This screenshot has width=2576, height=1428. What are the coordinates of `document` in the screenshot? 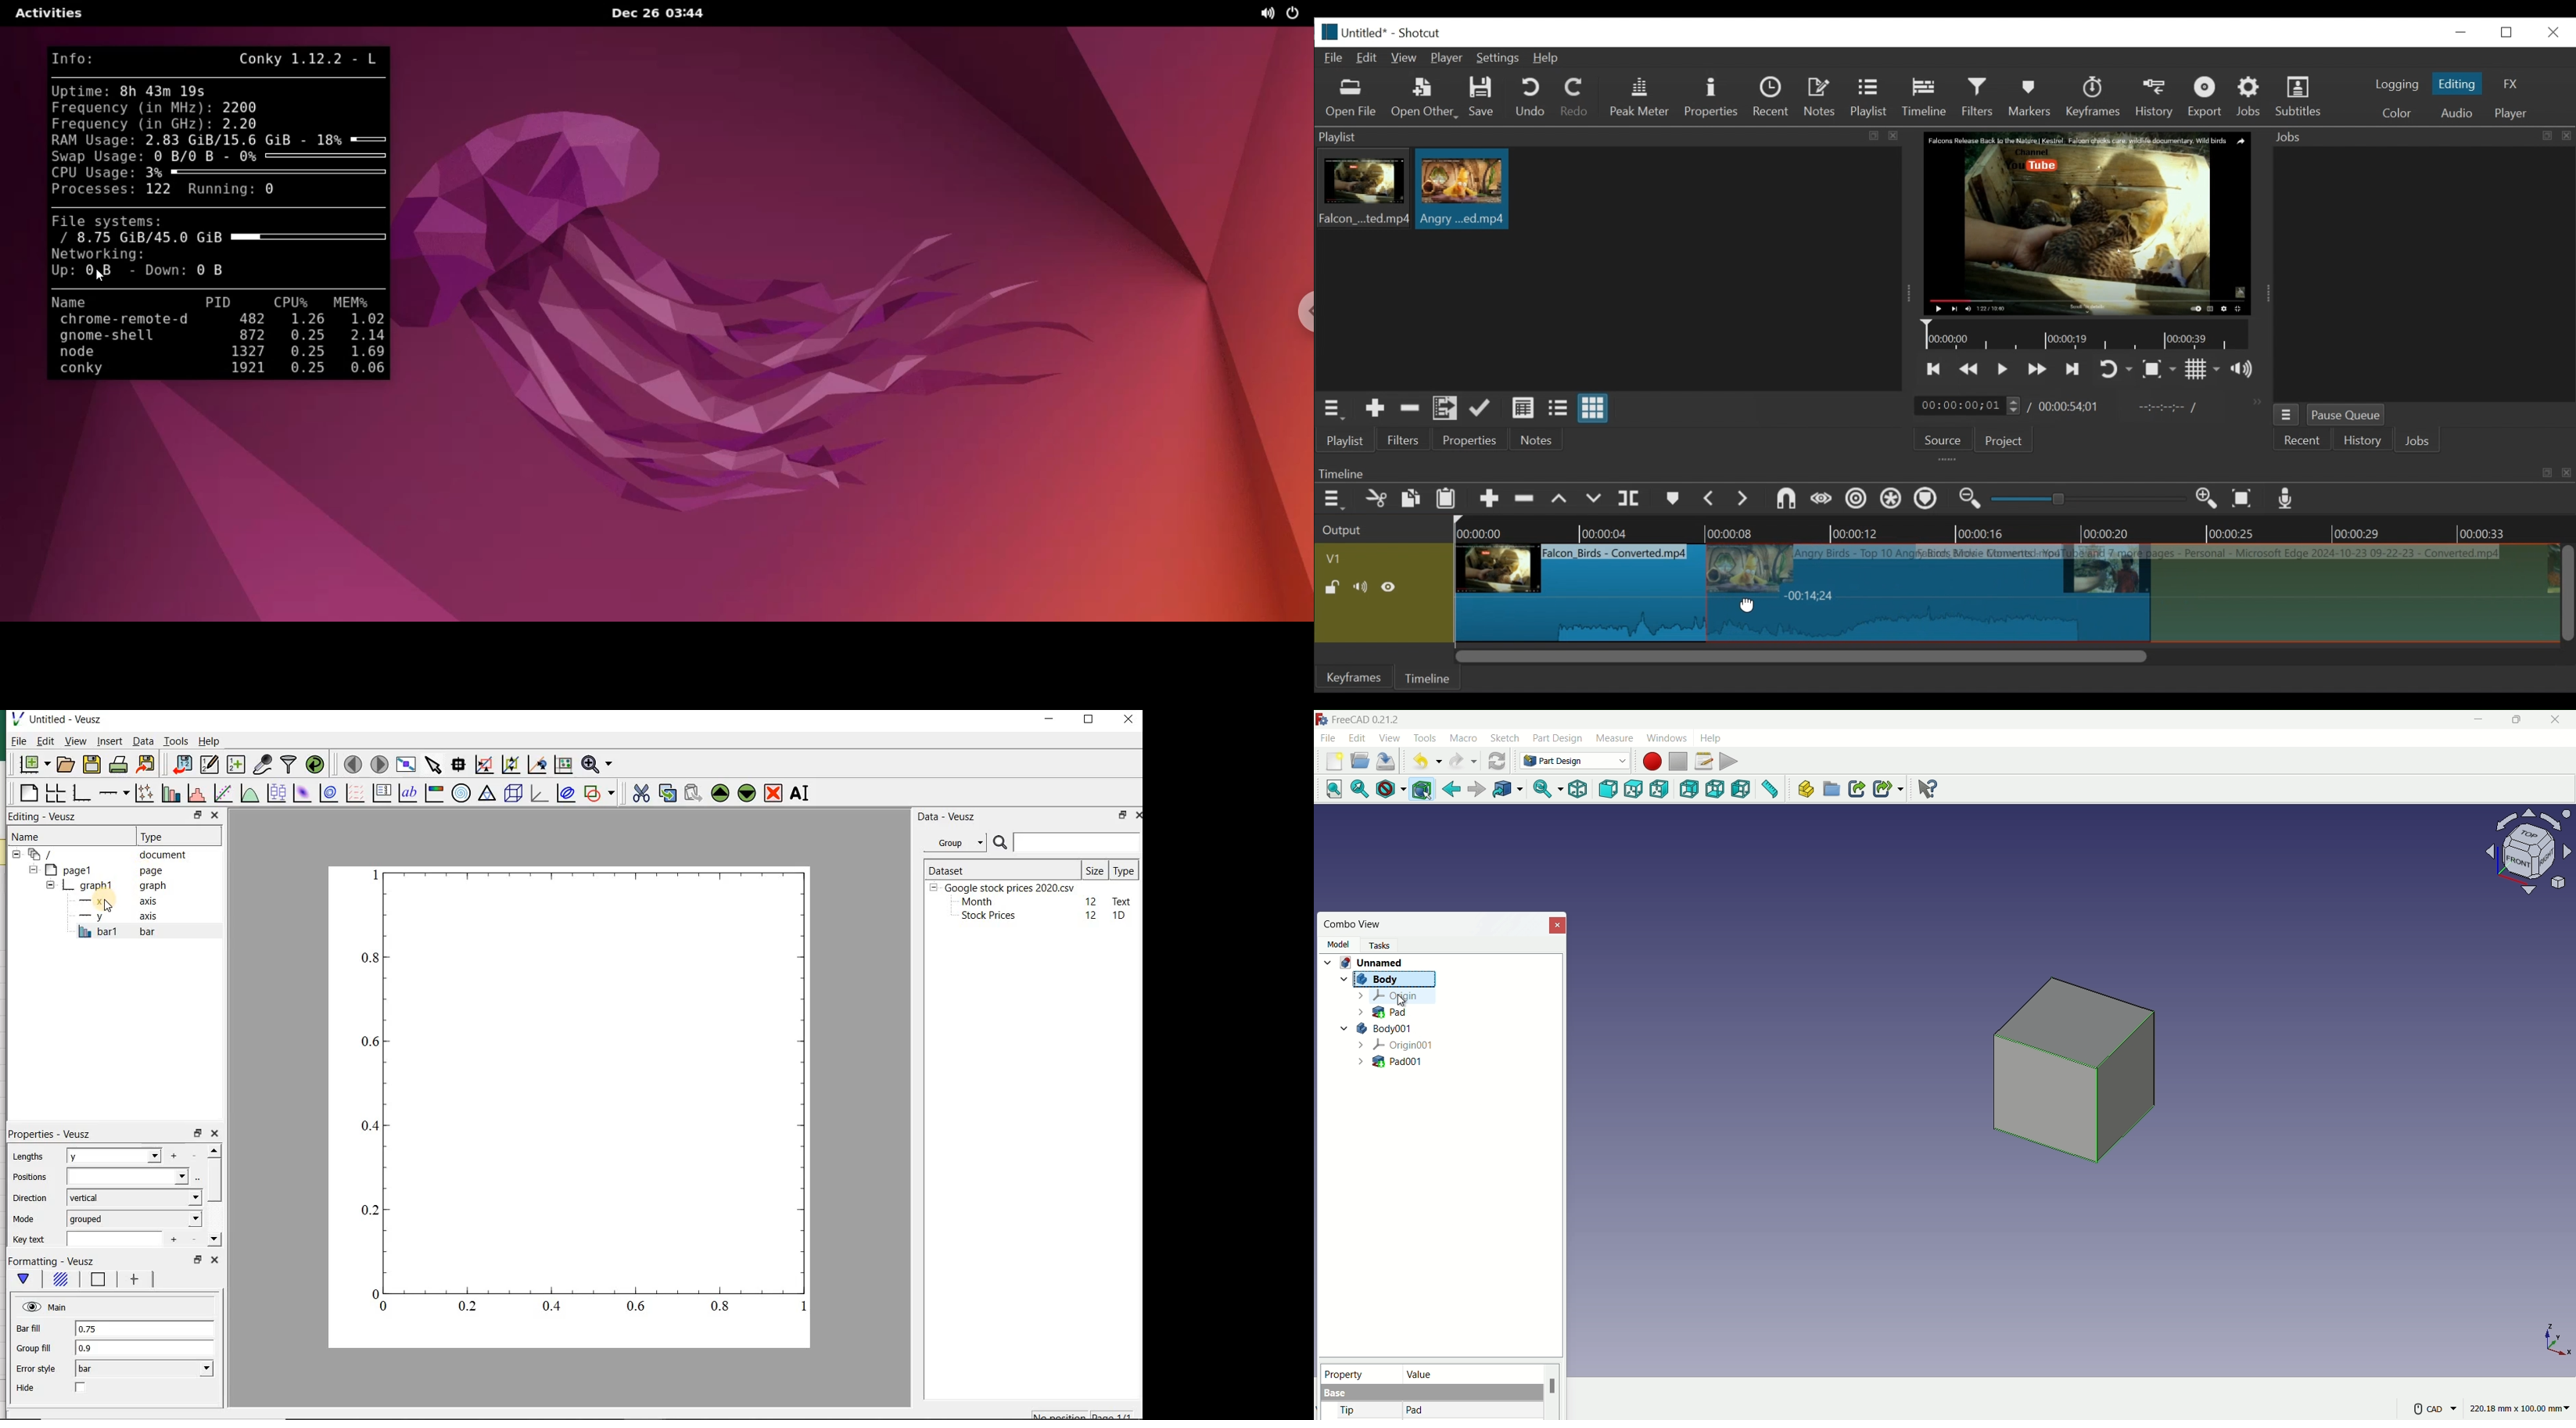 It's located at (105, 855).